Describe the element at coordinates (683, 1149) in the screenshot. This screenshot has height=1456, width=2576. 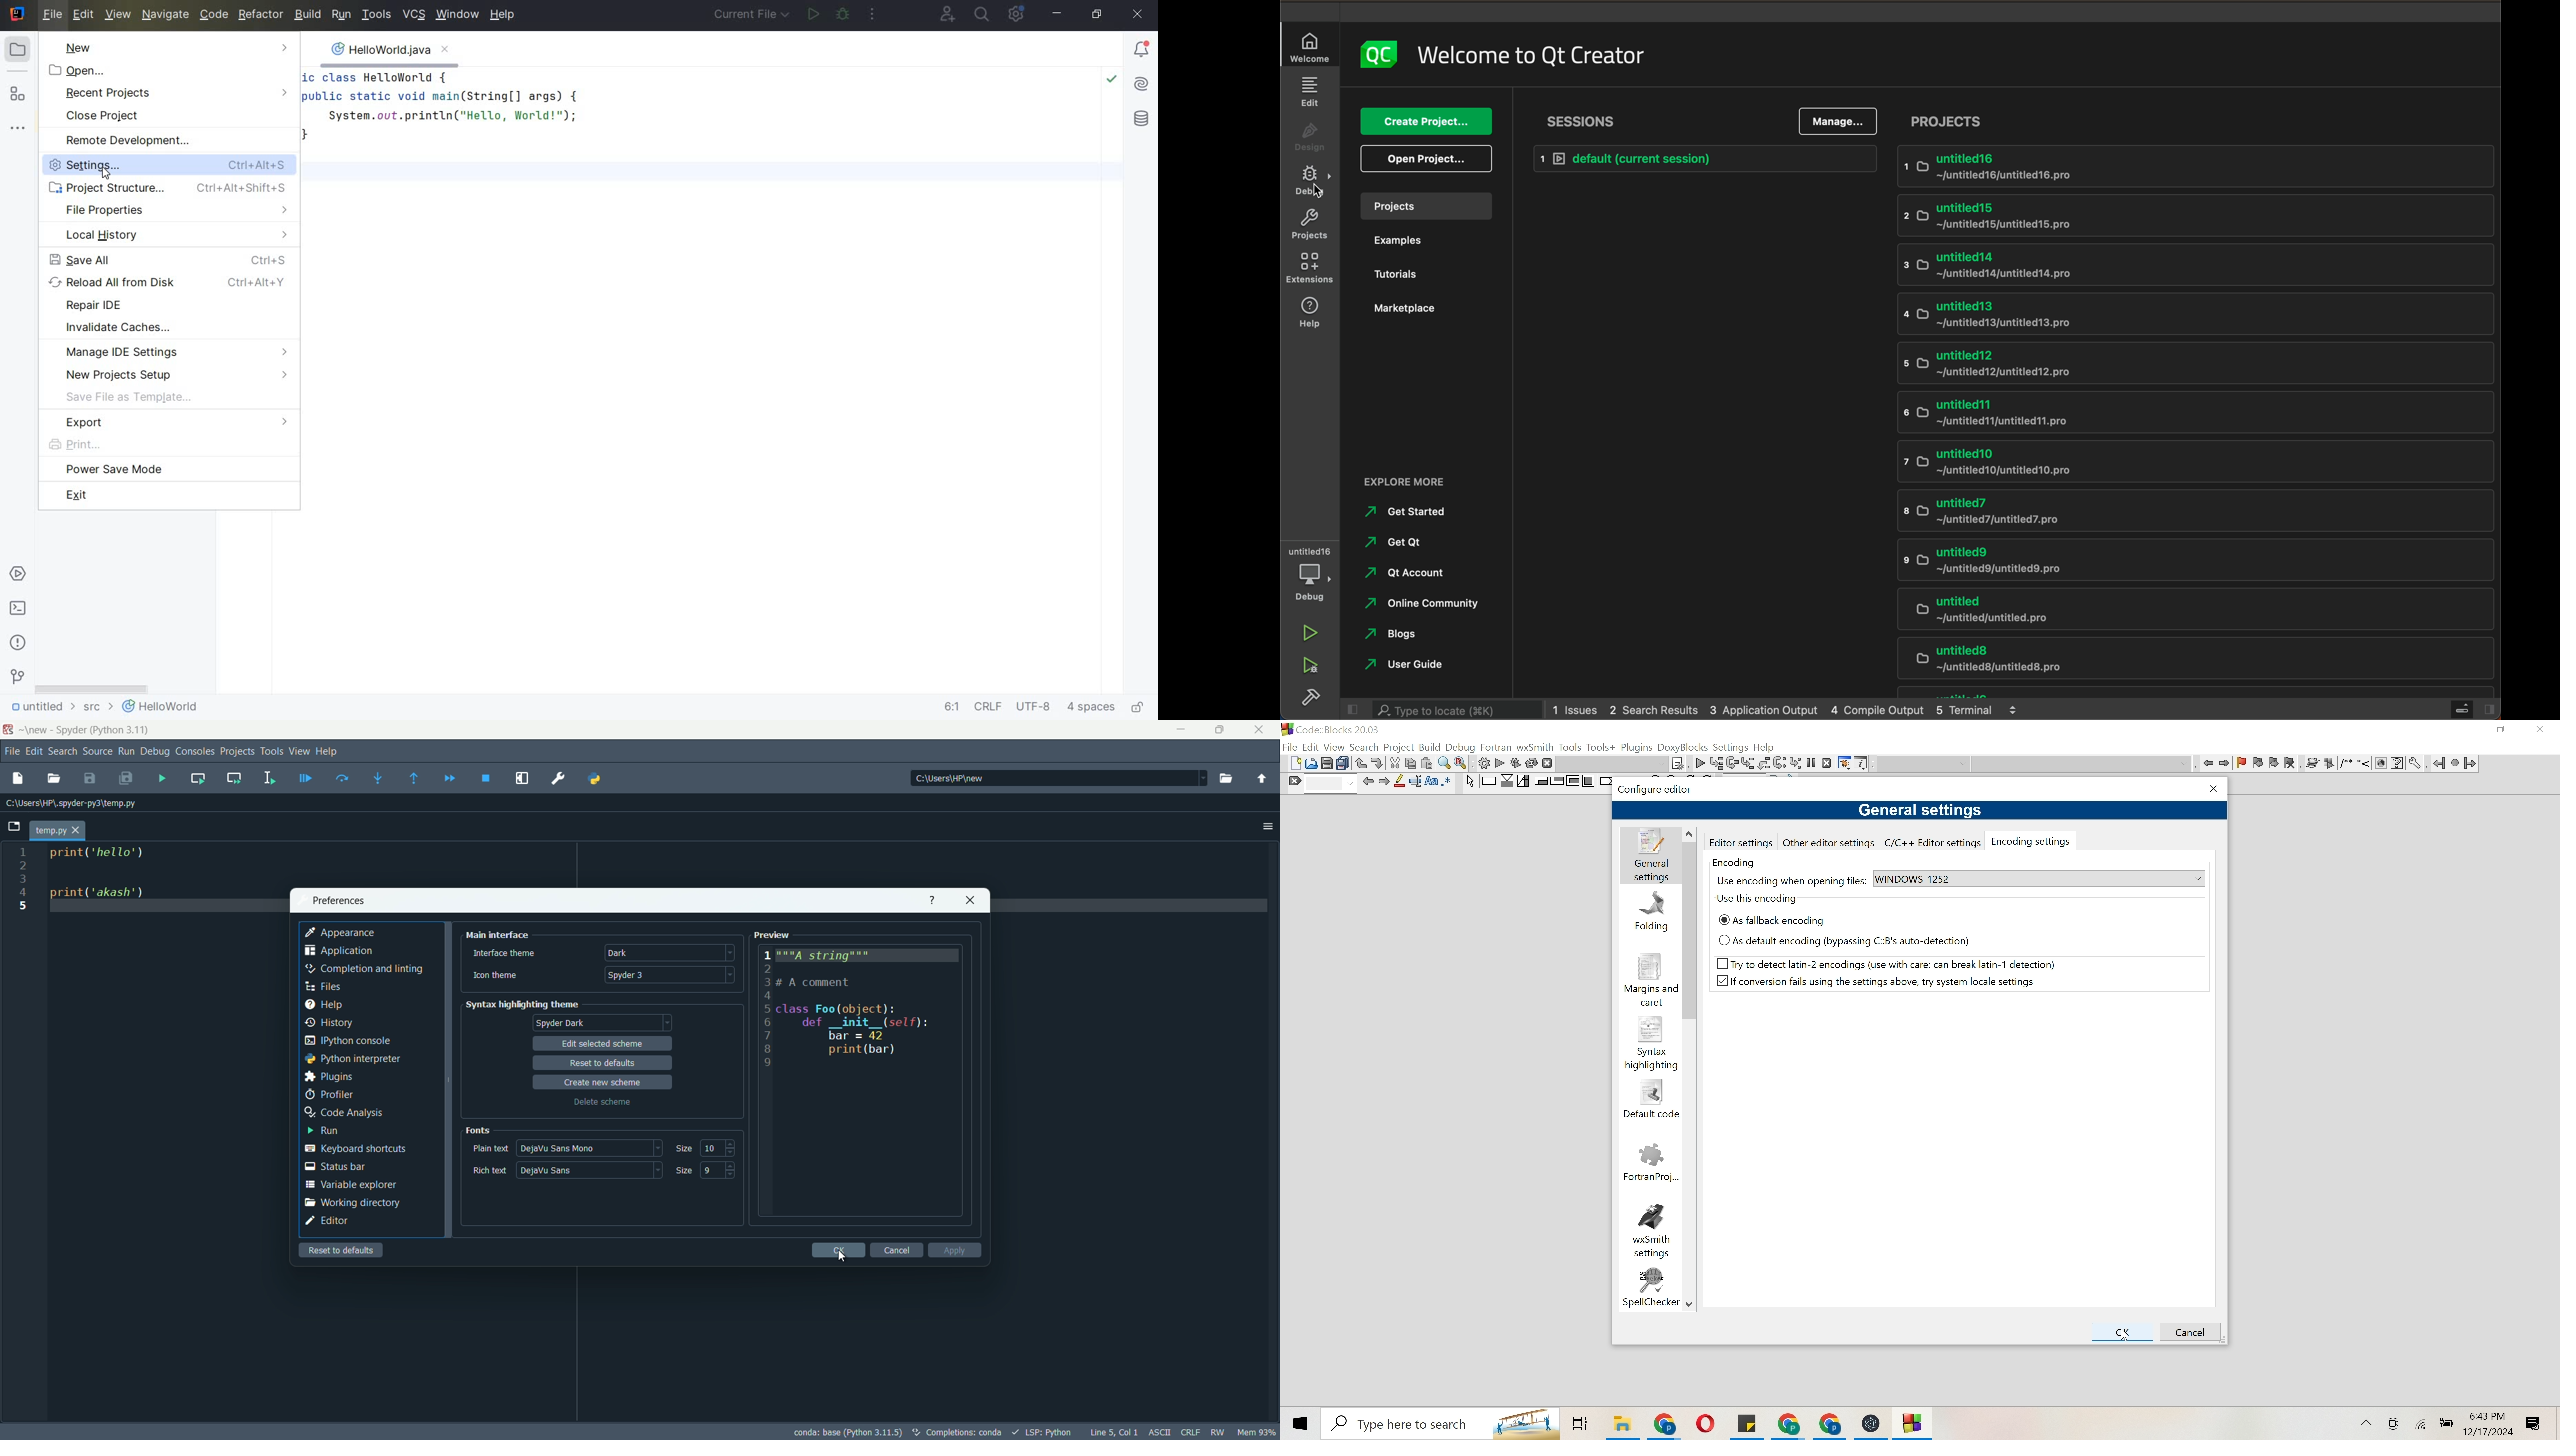
I see `size` at that location.